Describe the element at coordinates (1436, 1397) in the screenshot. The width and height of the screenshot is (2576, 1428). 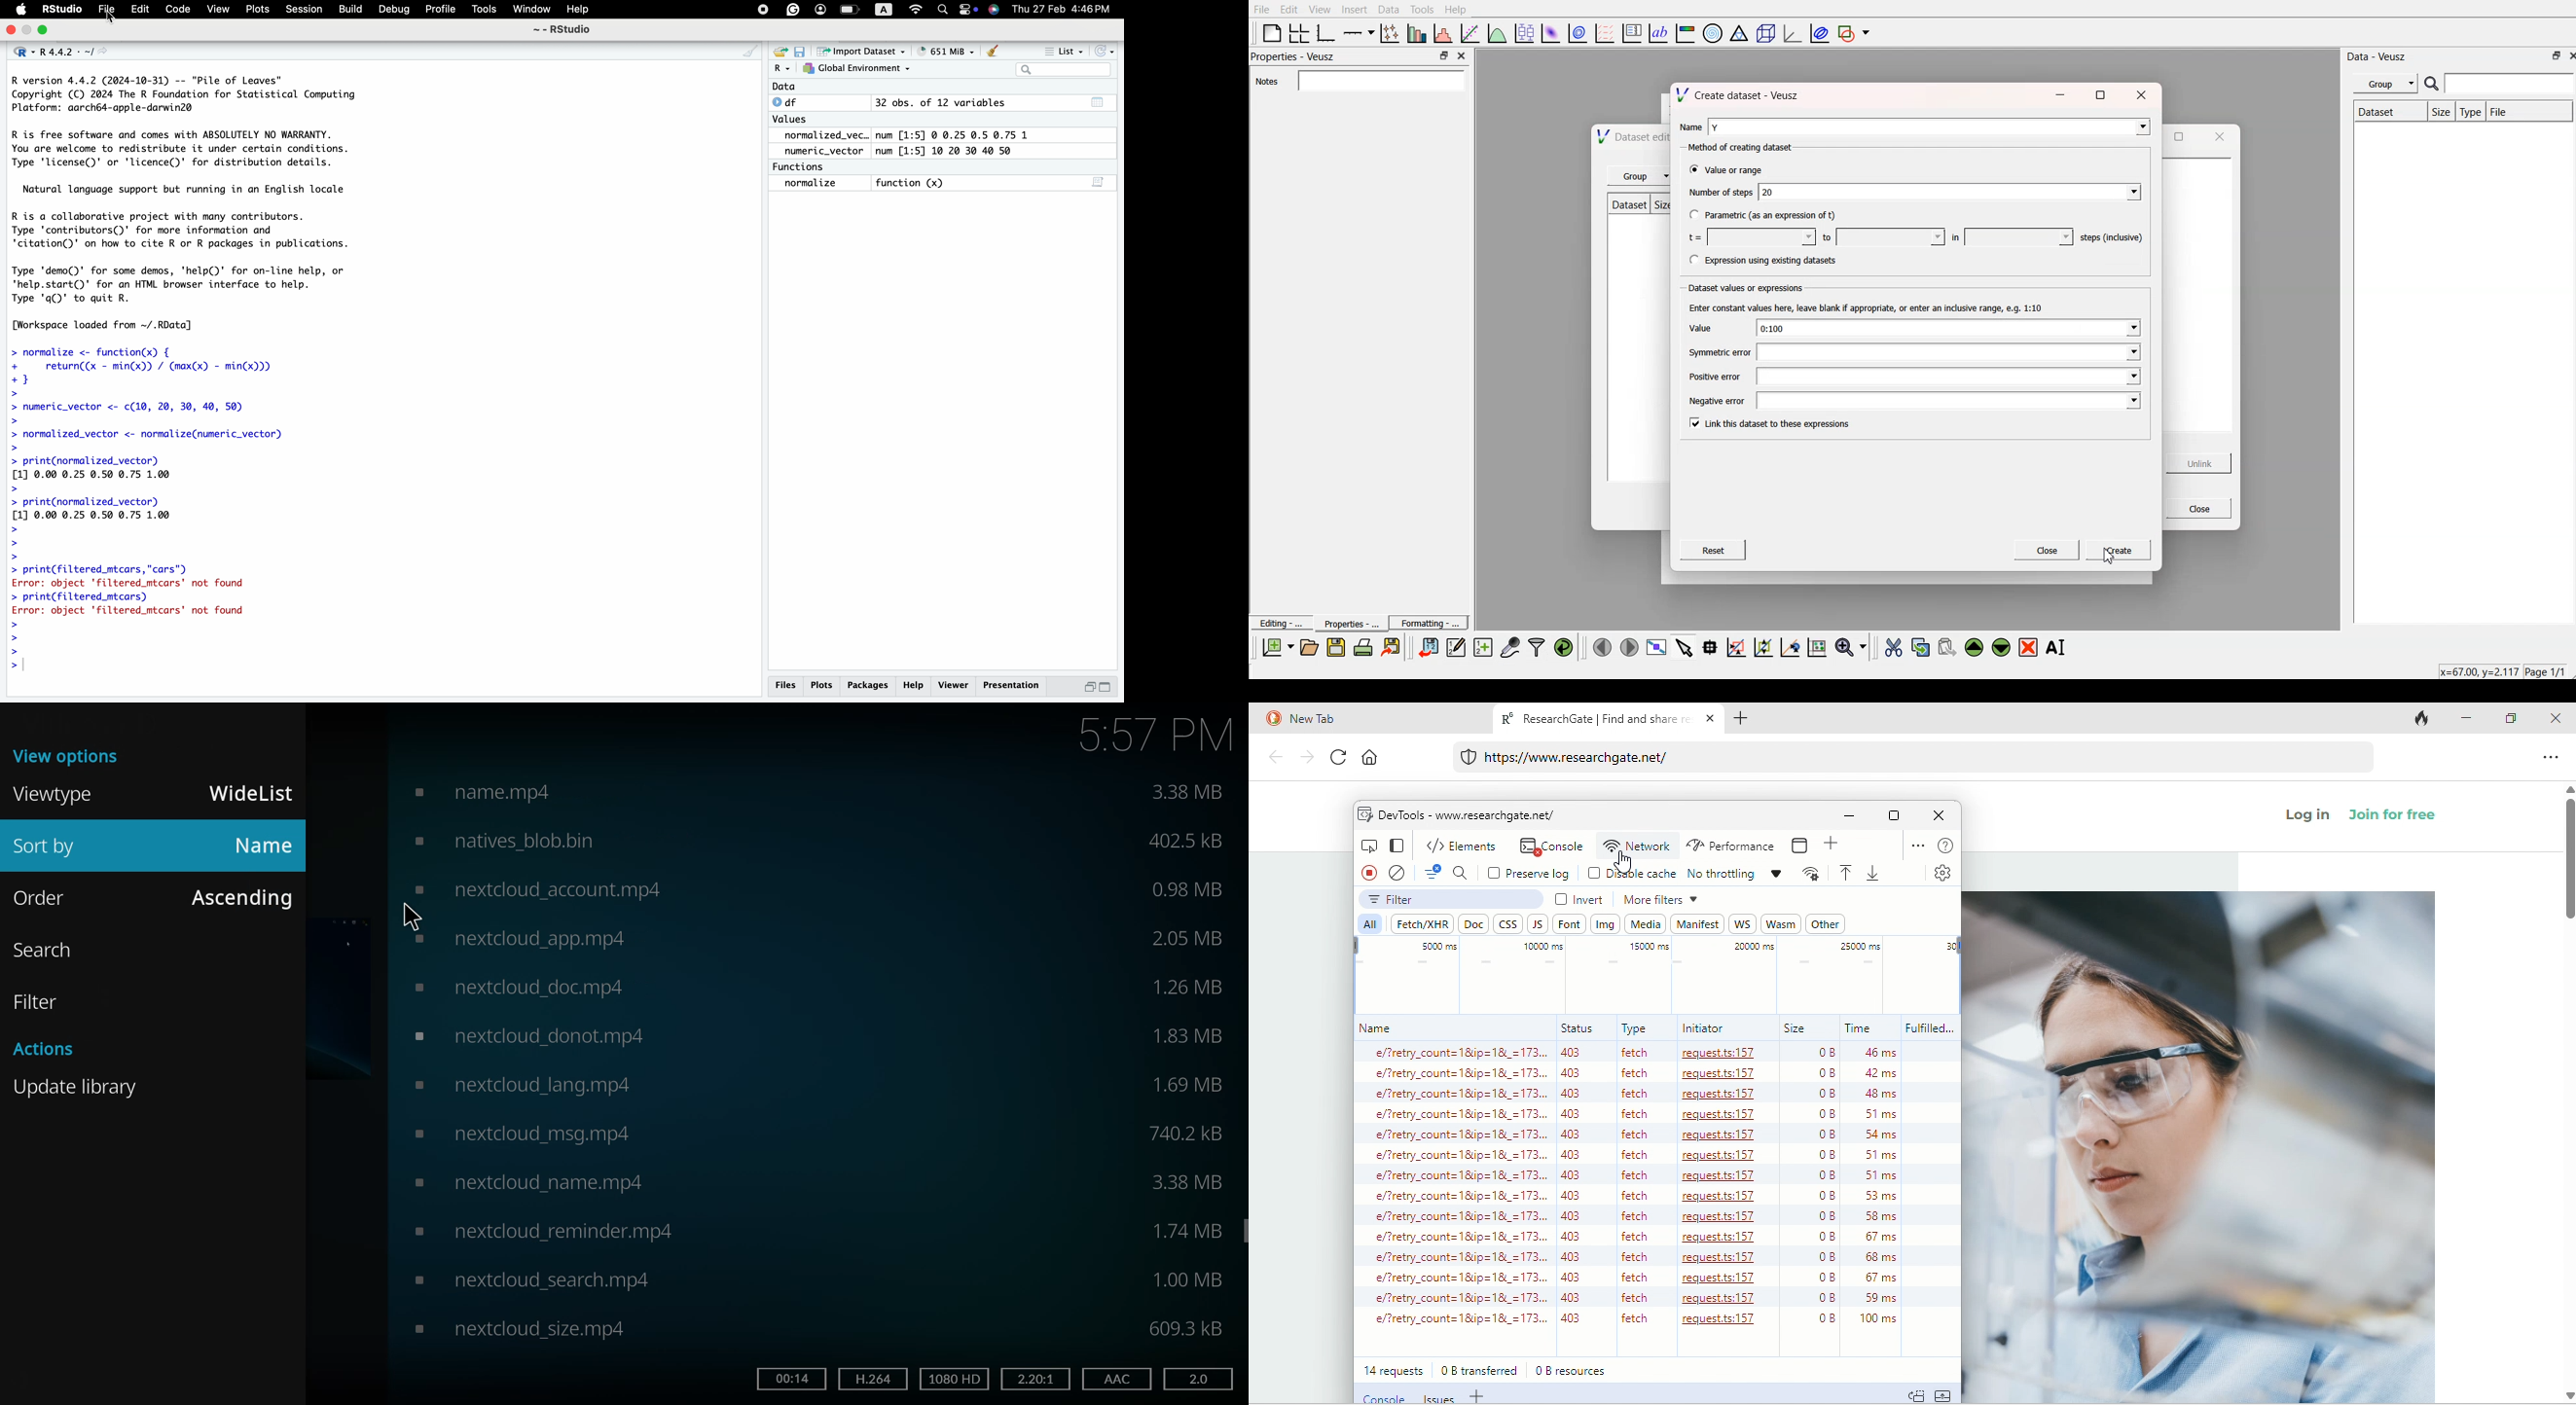
I see `issues` at that location.